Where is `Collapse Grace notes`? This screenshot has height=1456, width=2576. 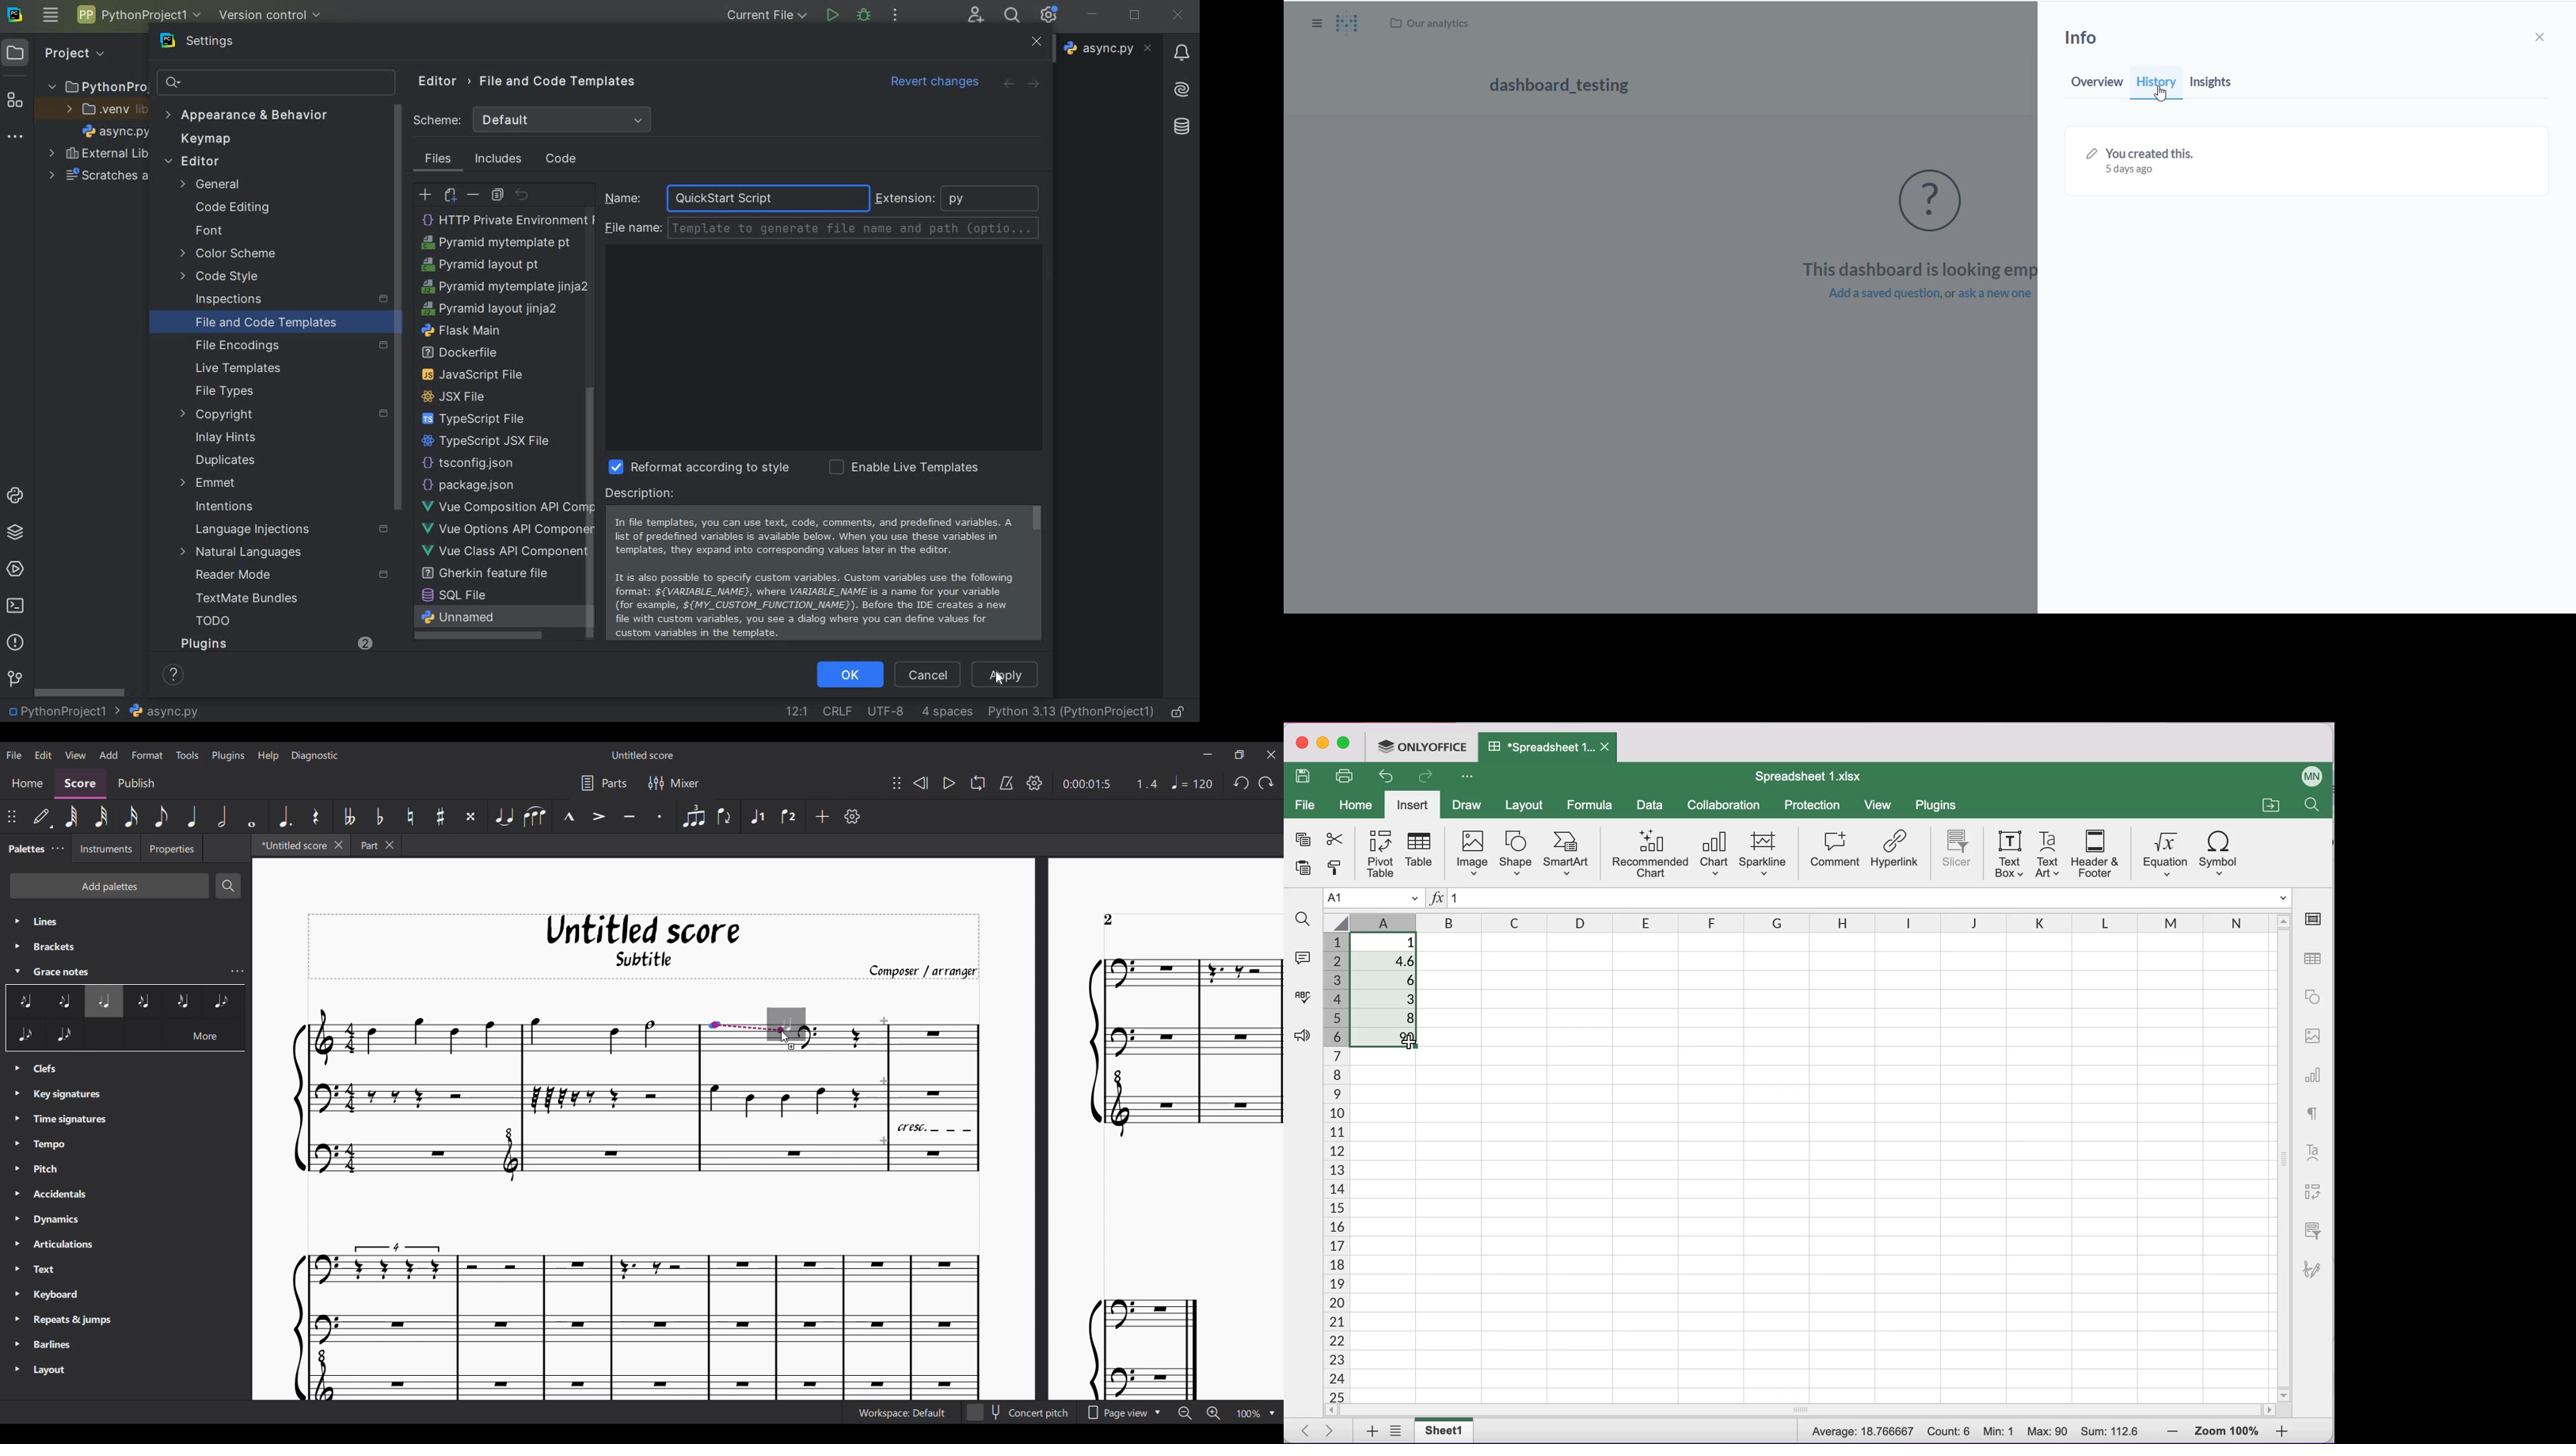
Collapse Grace notes is located at coordinates (17, 971).